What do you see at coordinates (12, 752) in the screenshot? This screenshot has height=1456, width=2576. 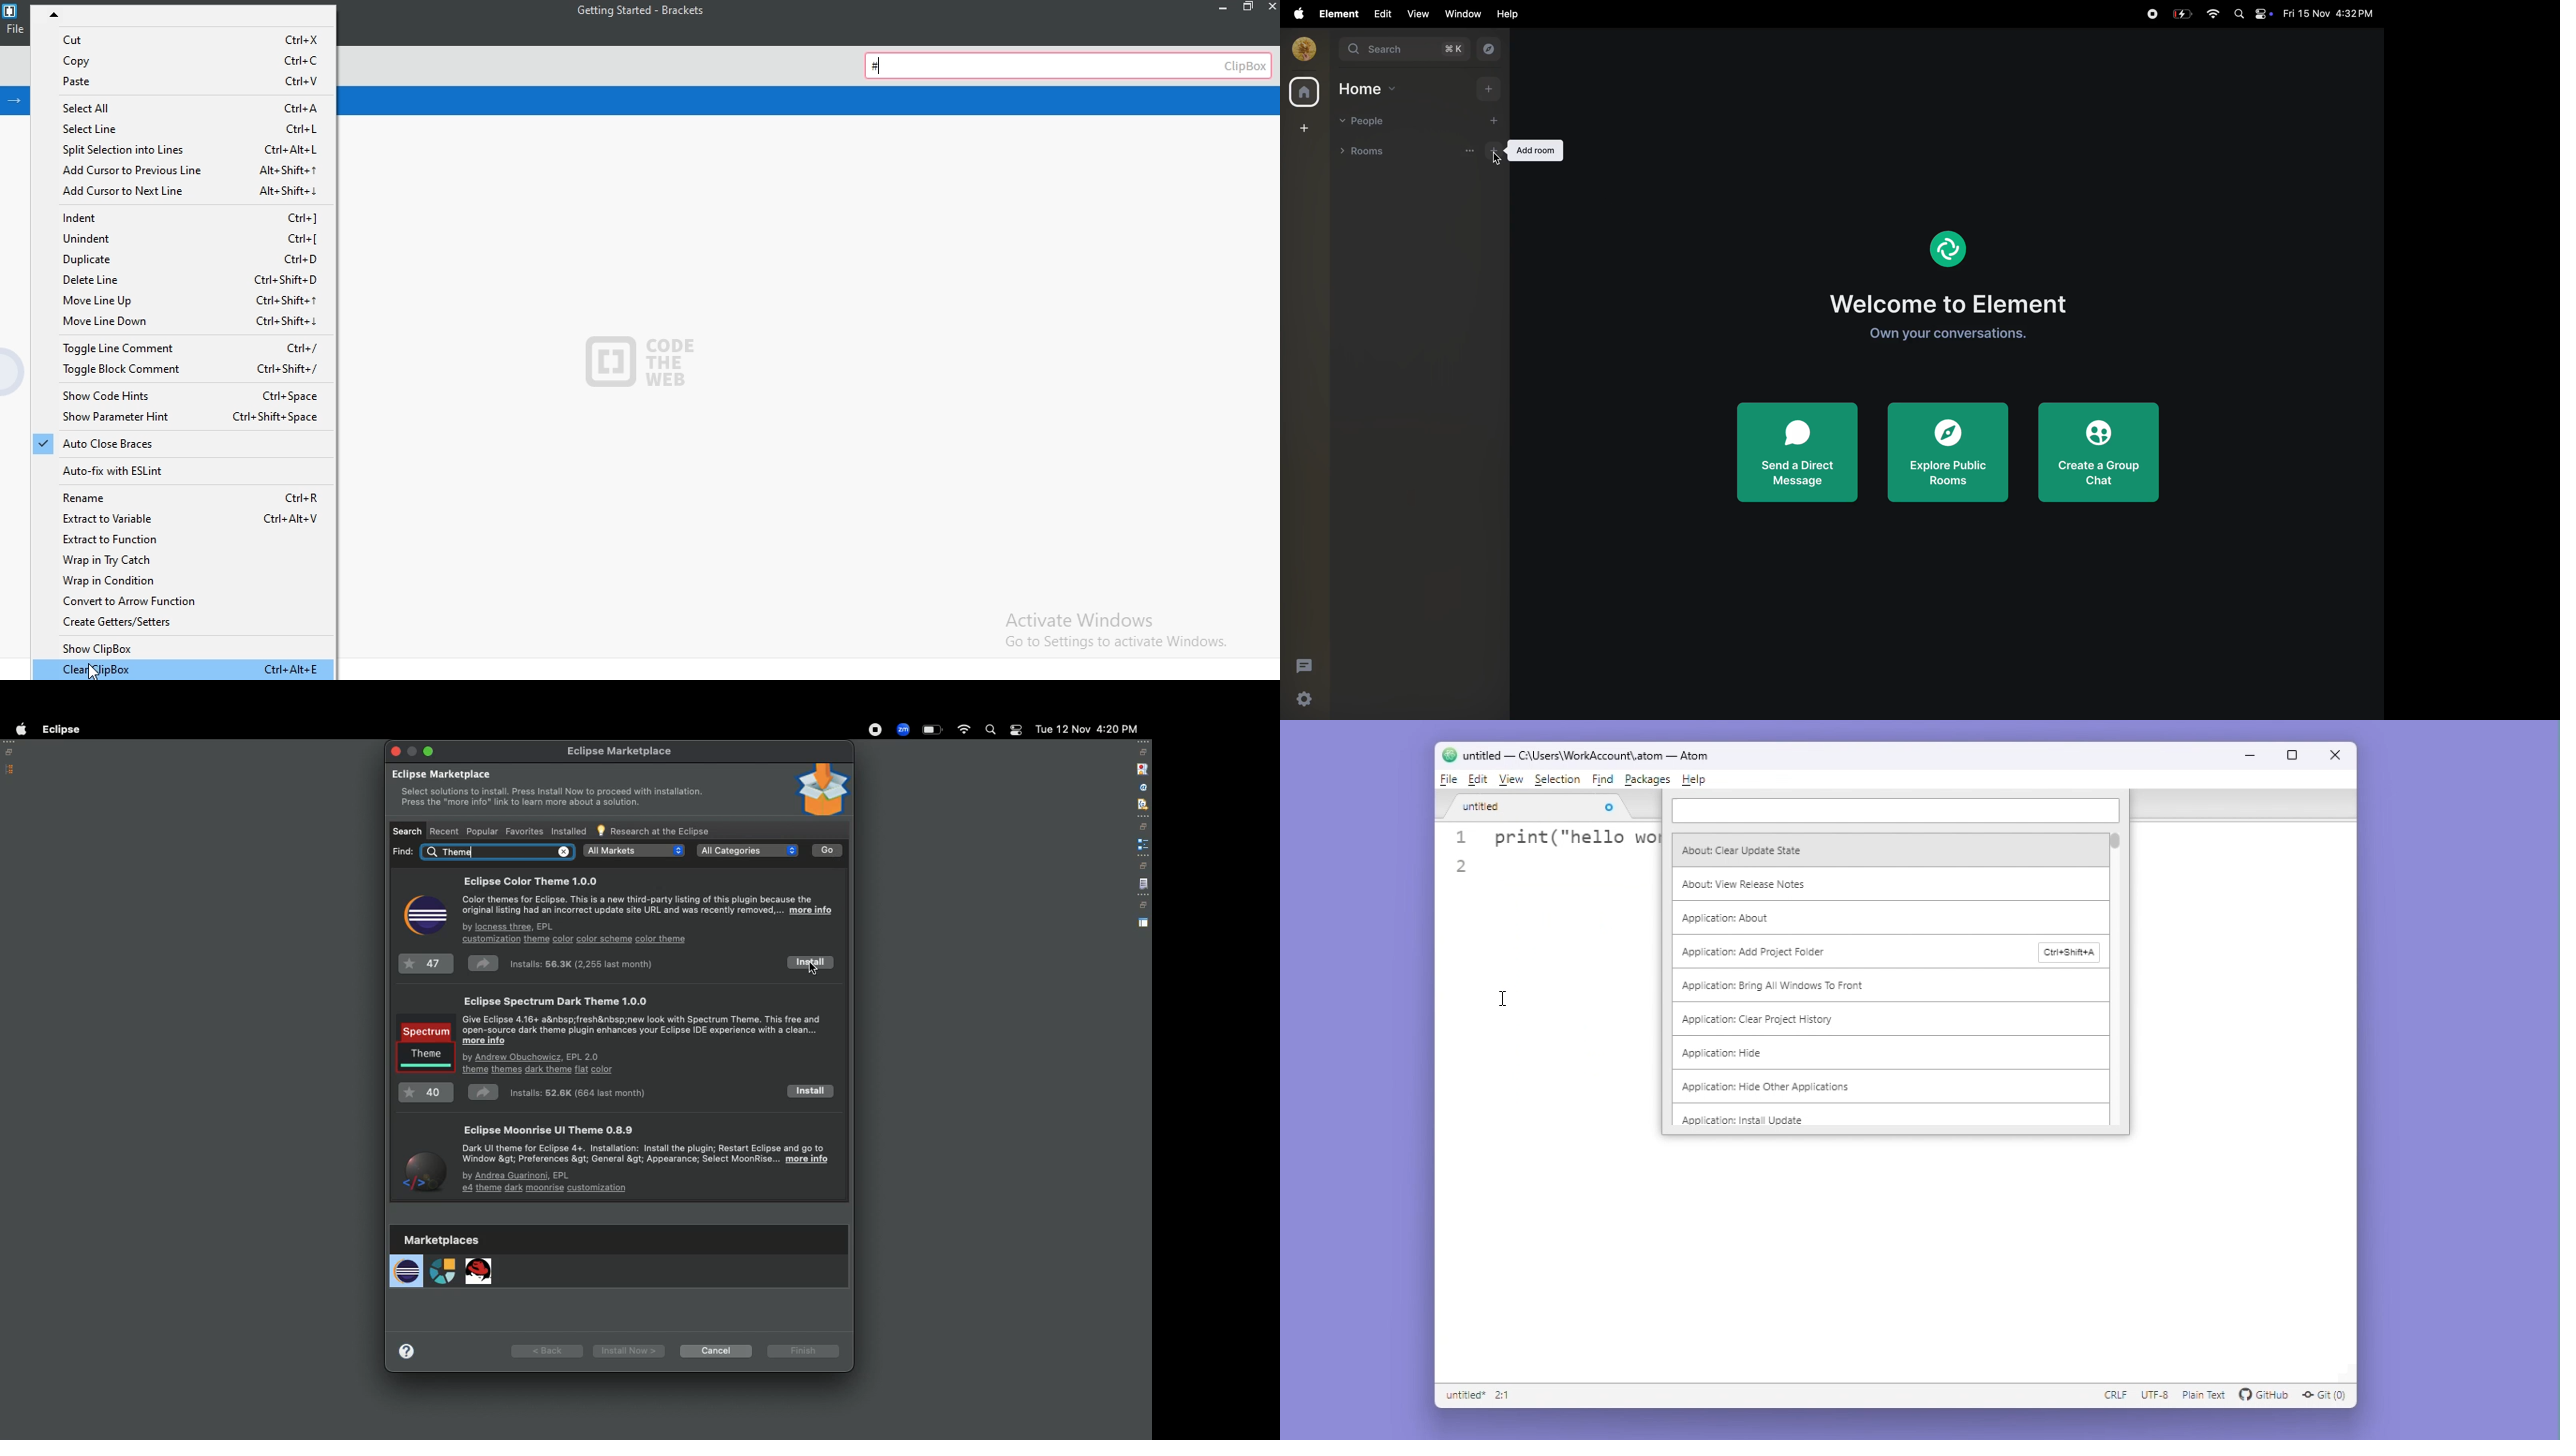 I see `Restore` at bounding box center [12, 752].